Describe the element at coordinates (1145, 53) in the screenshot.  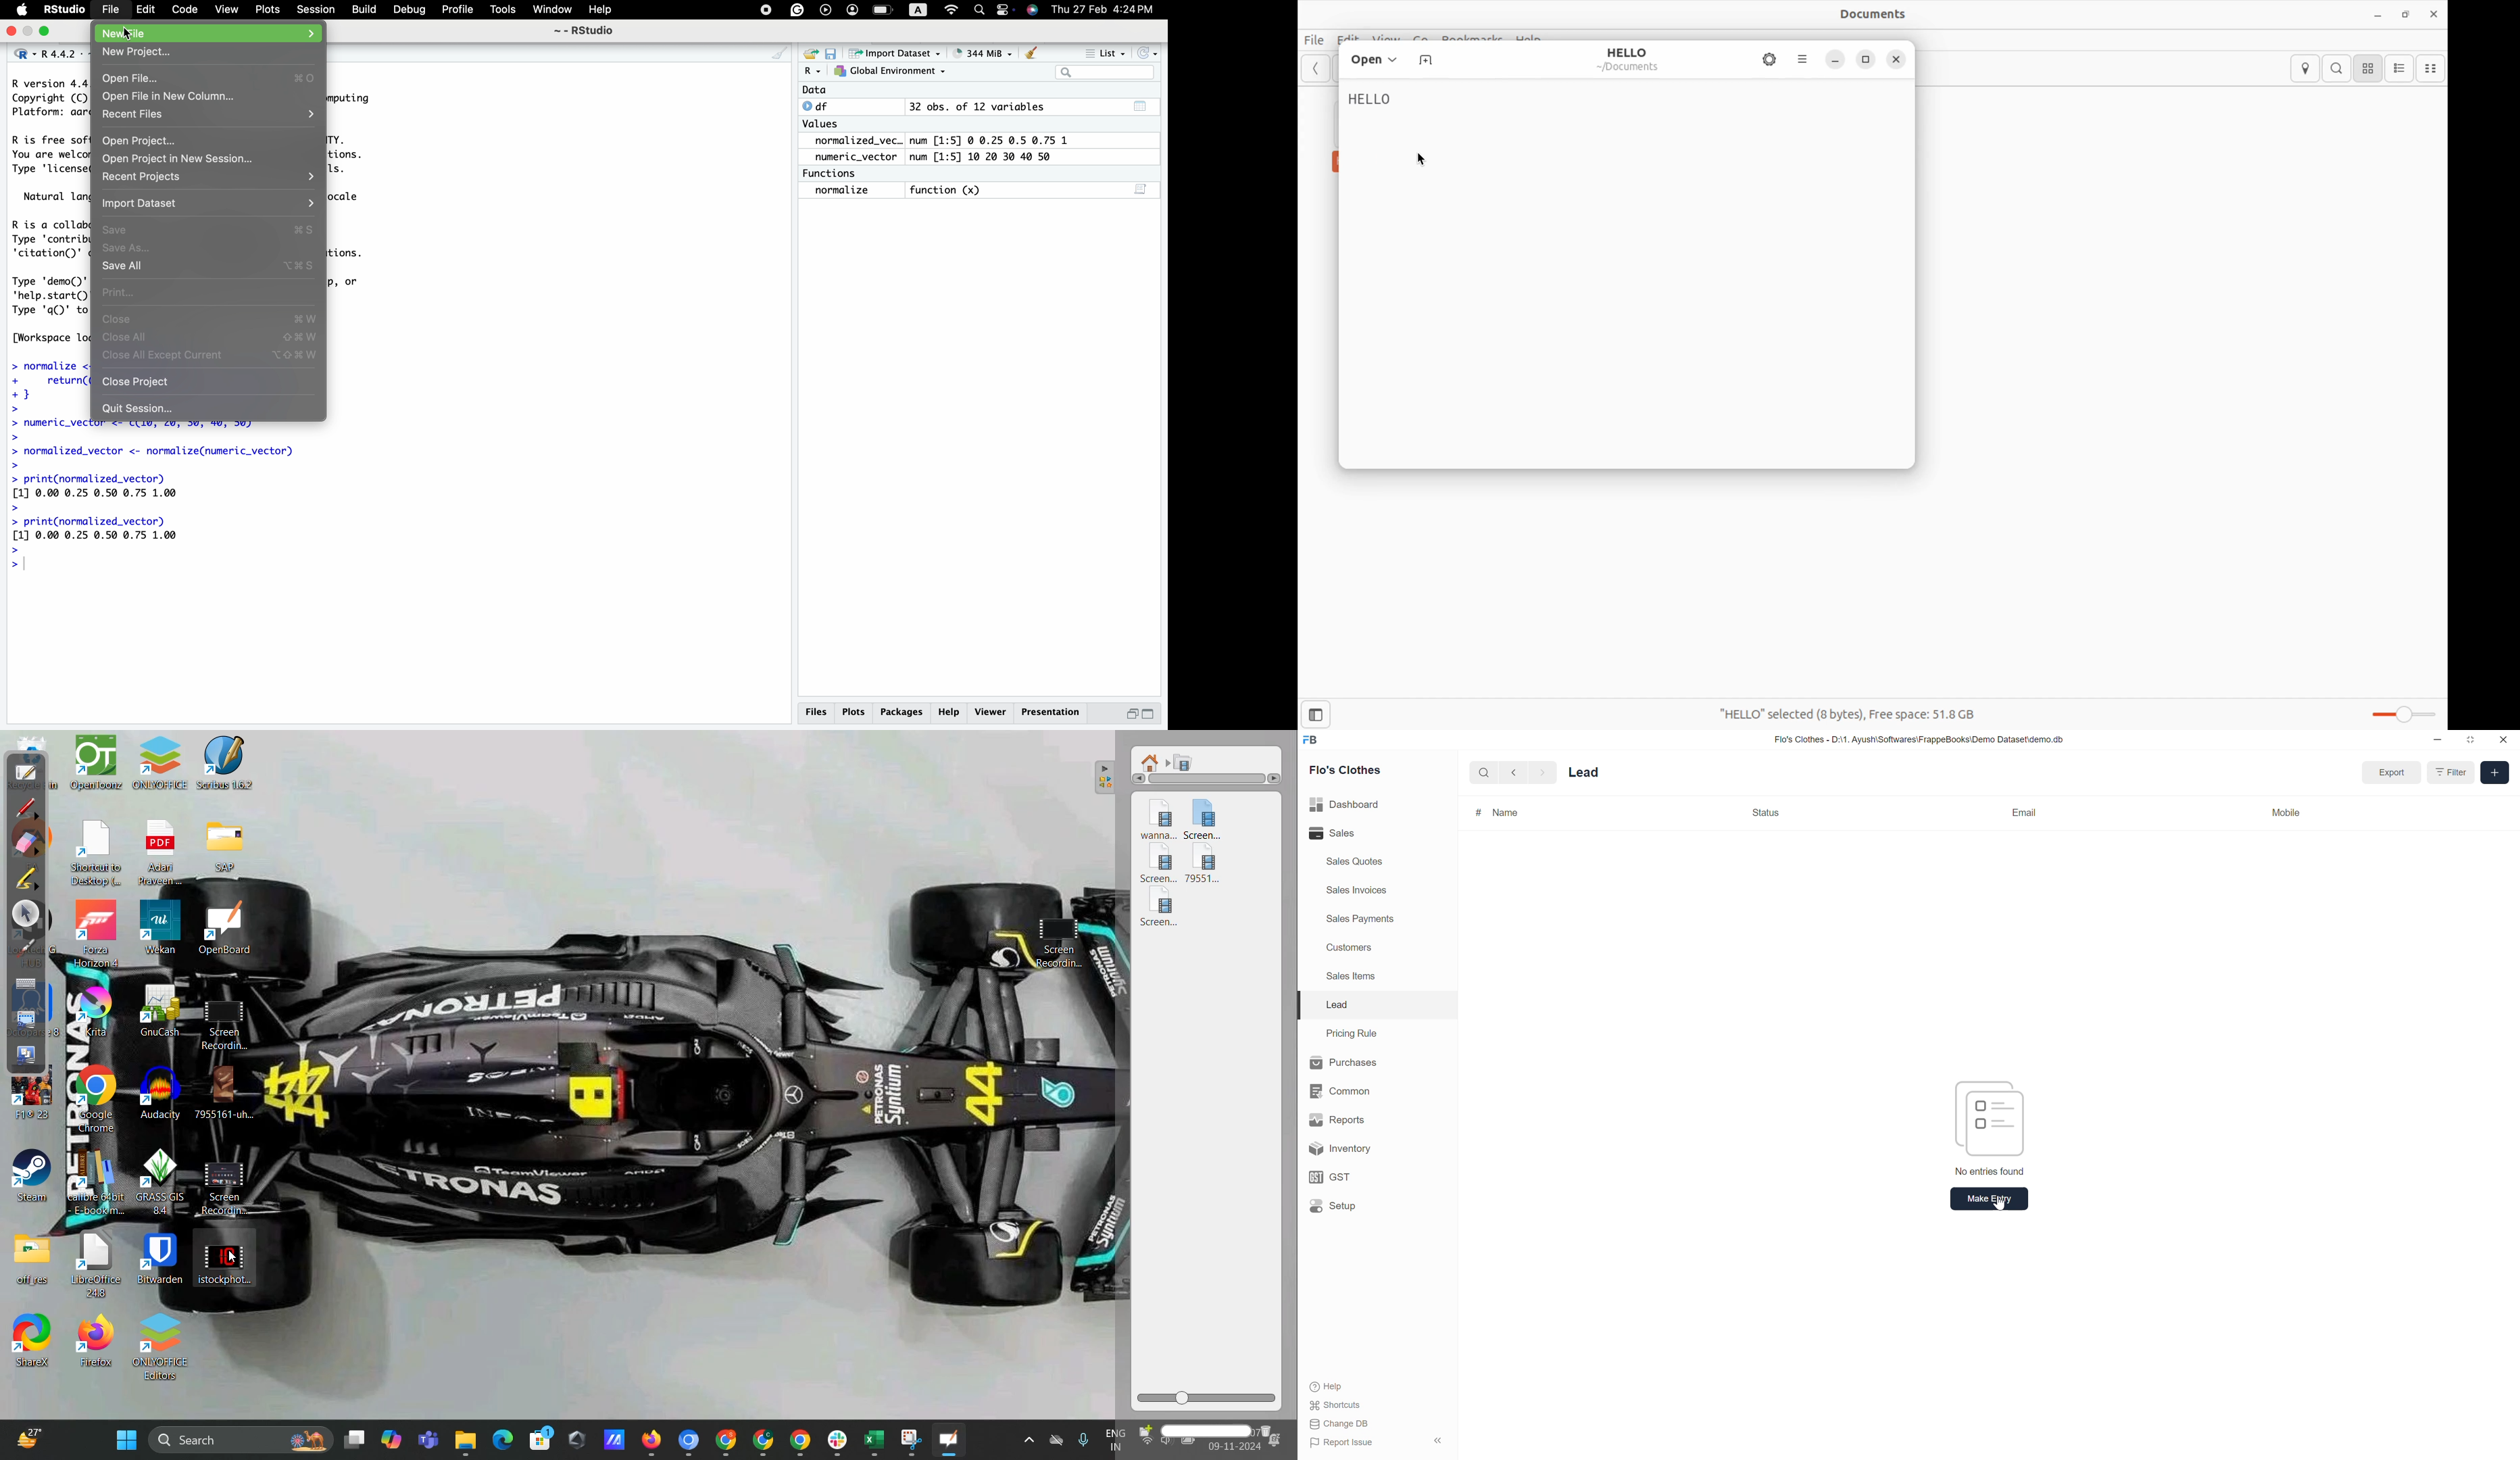
I see `refresh` at that location.